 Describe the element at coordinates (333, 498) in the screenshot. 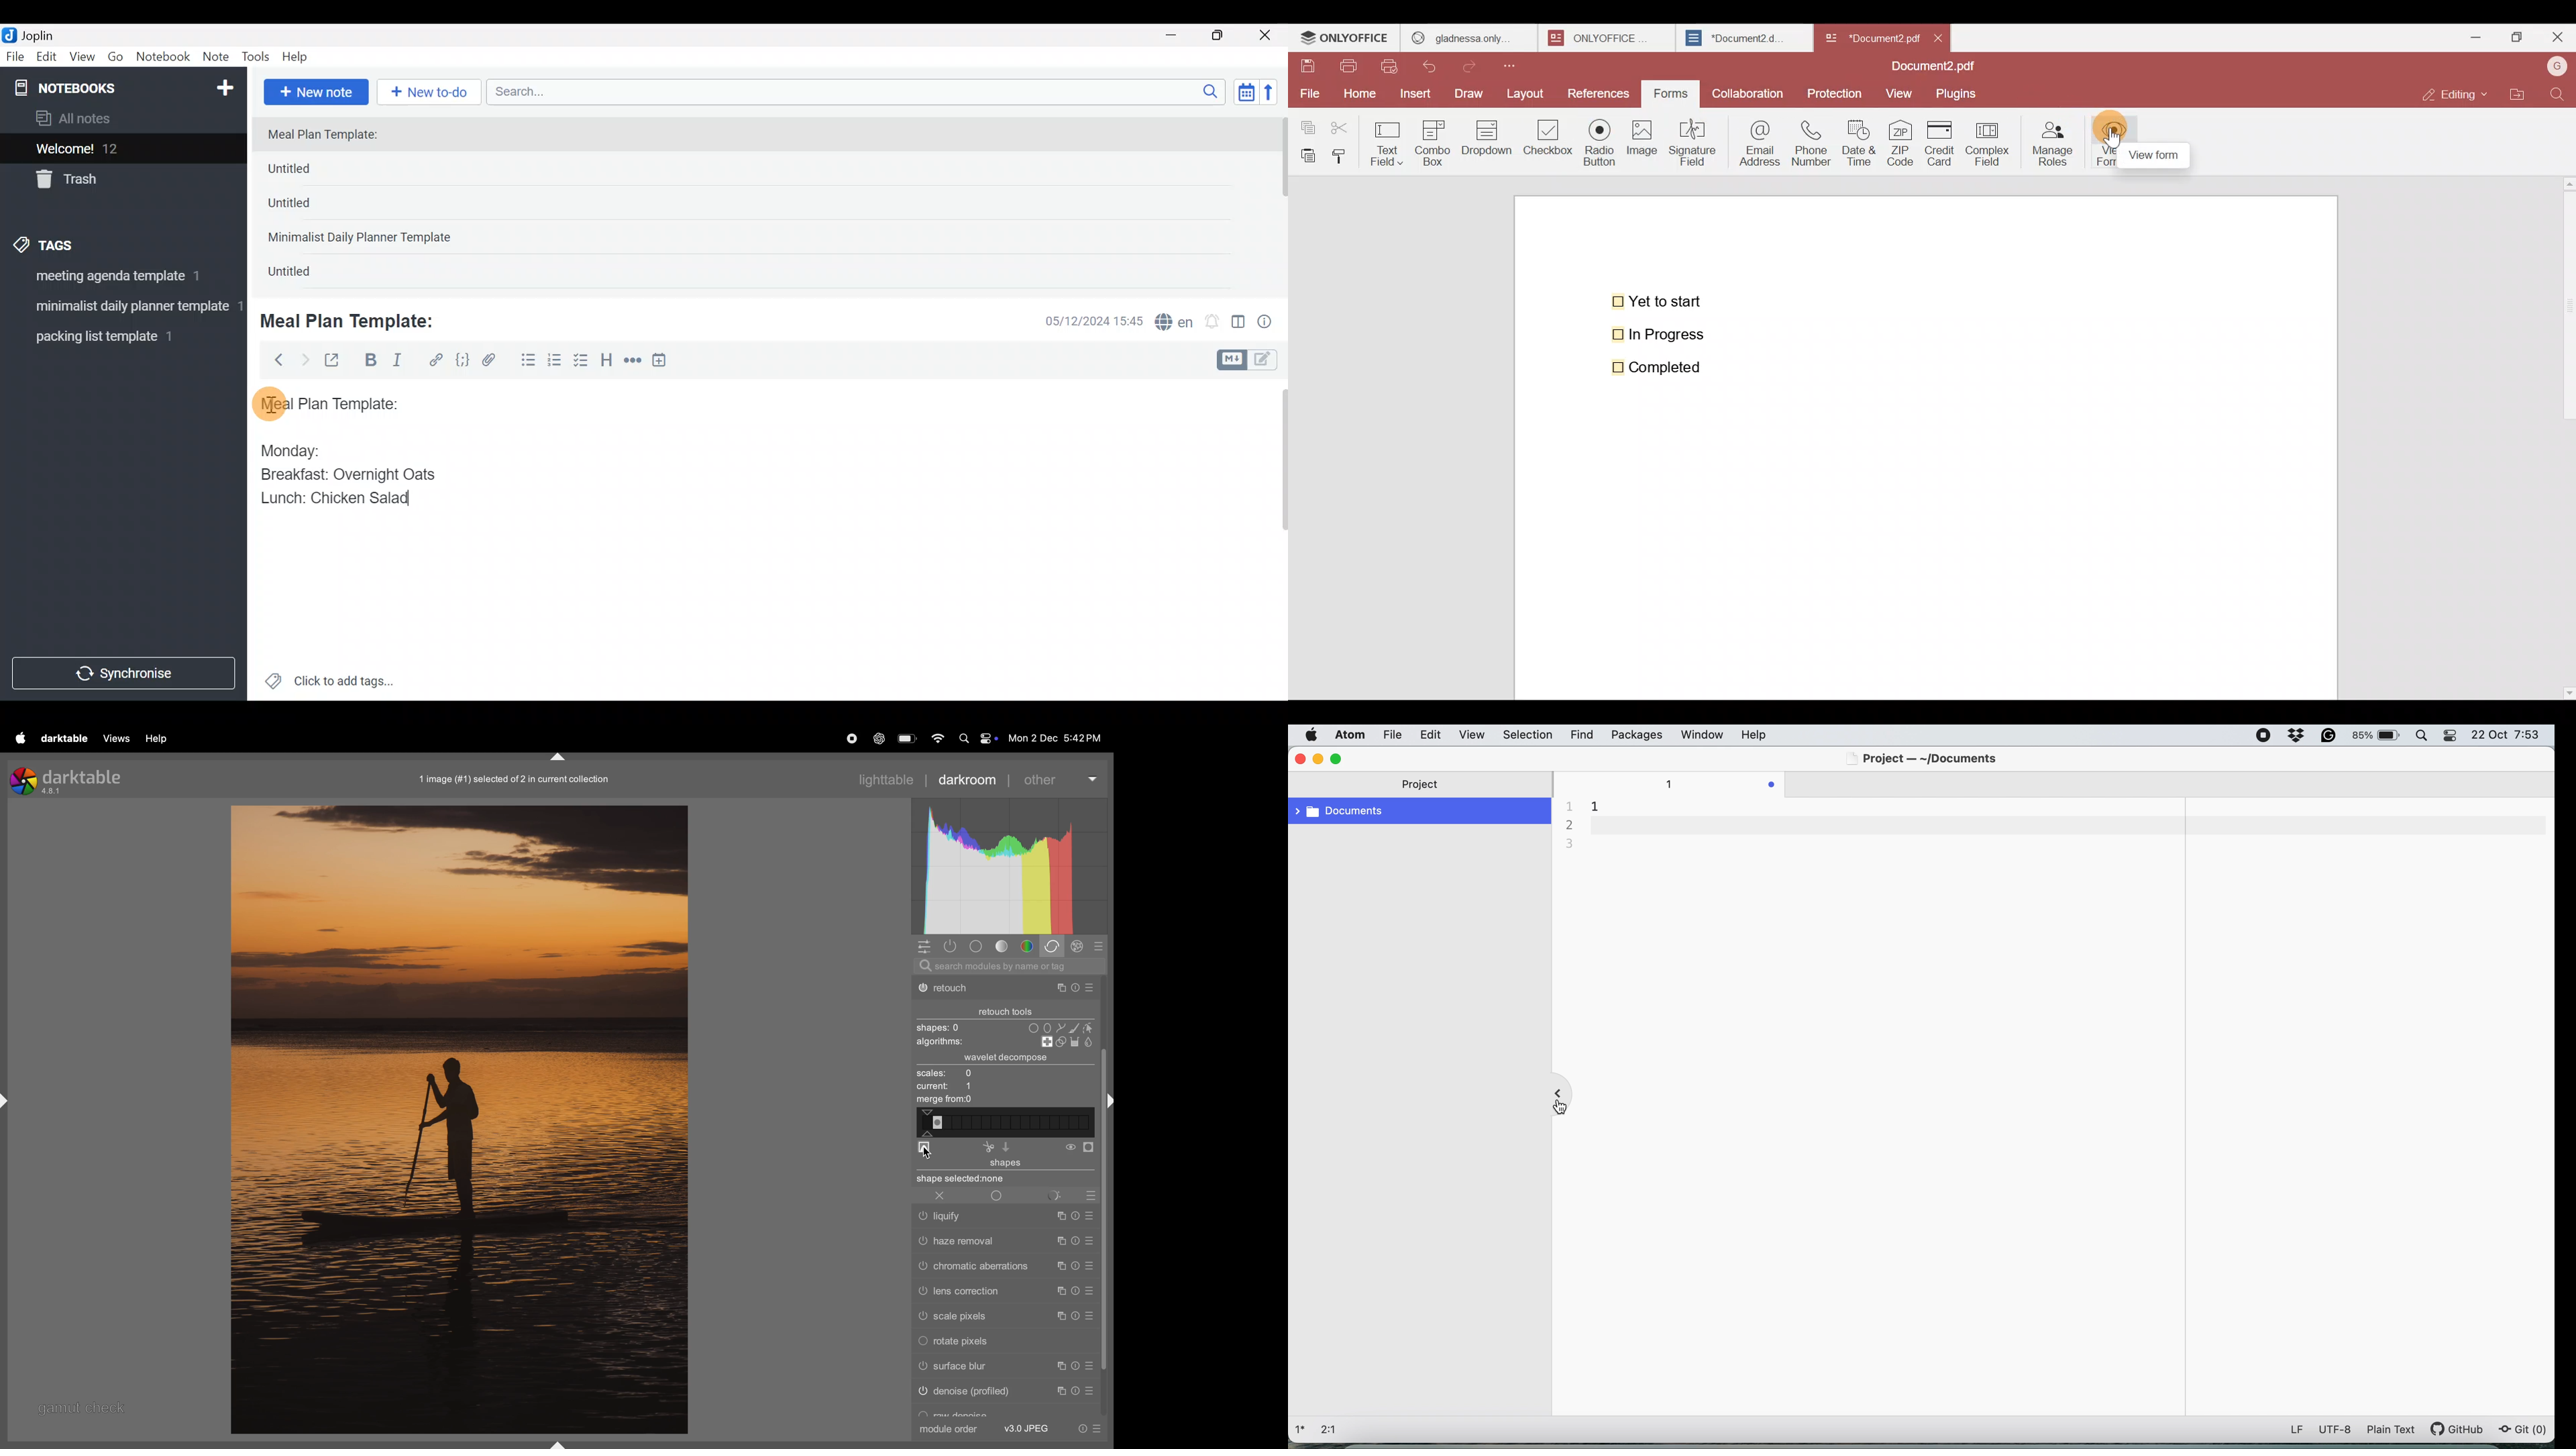

I see `Lunch: Chicken Salad` at that location.